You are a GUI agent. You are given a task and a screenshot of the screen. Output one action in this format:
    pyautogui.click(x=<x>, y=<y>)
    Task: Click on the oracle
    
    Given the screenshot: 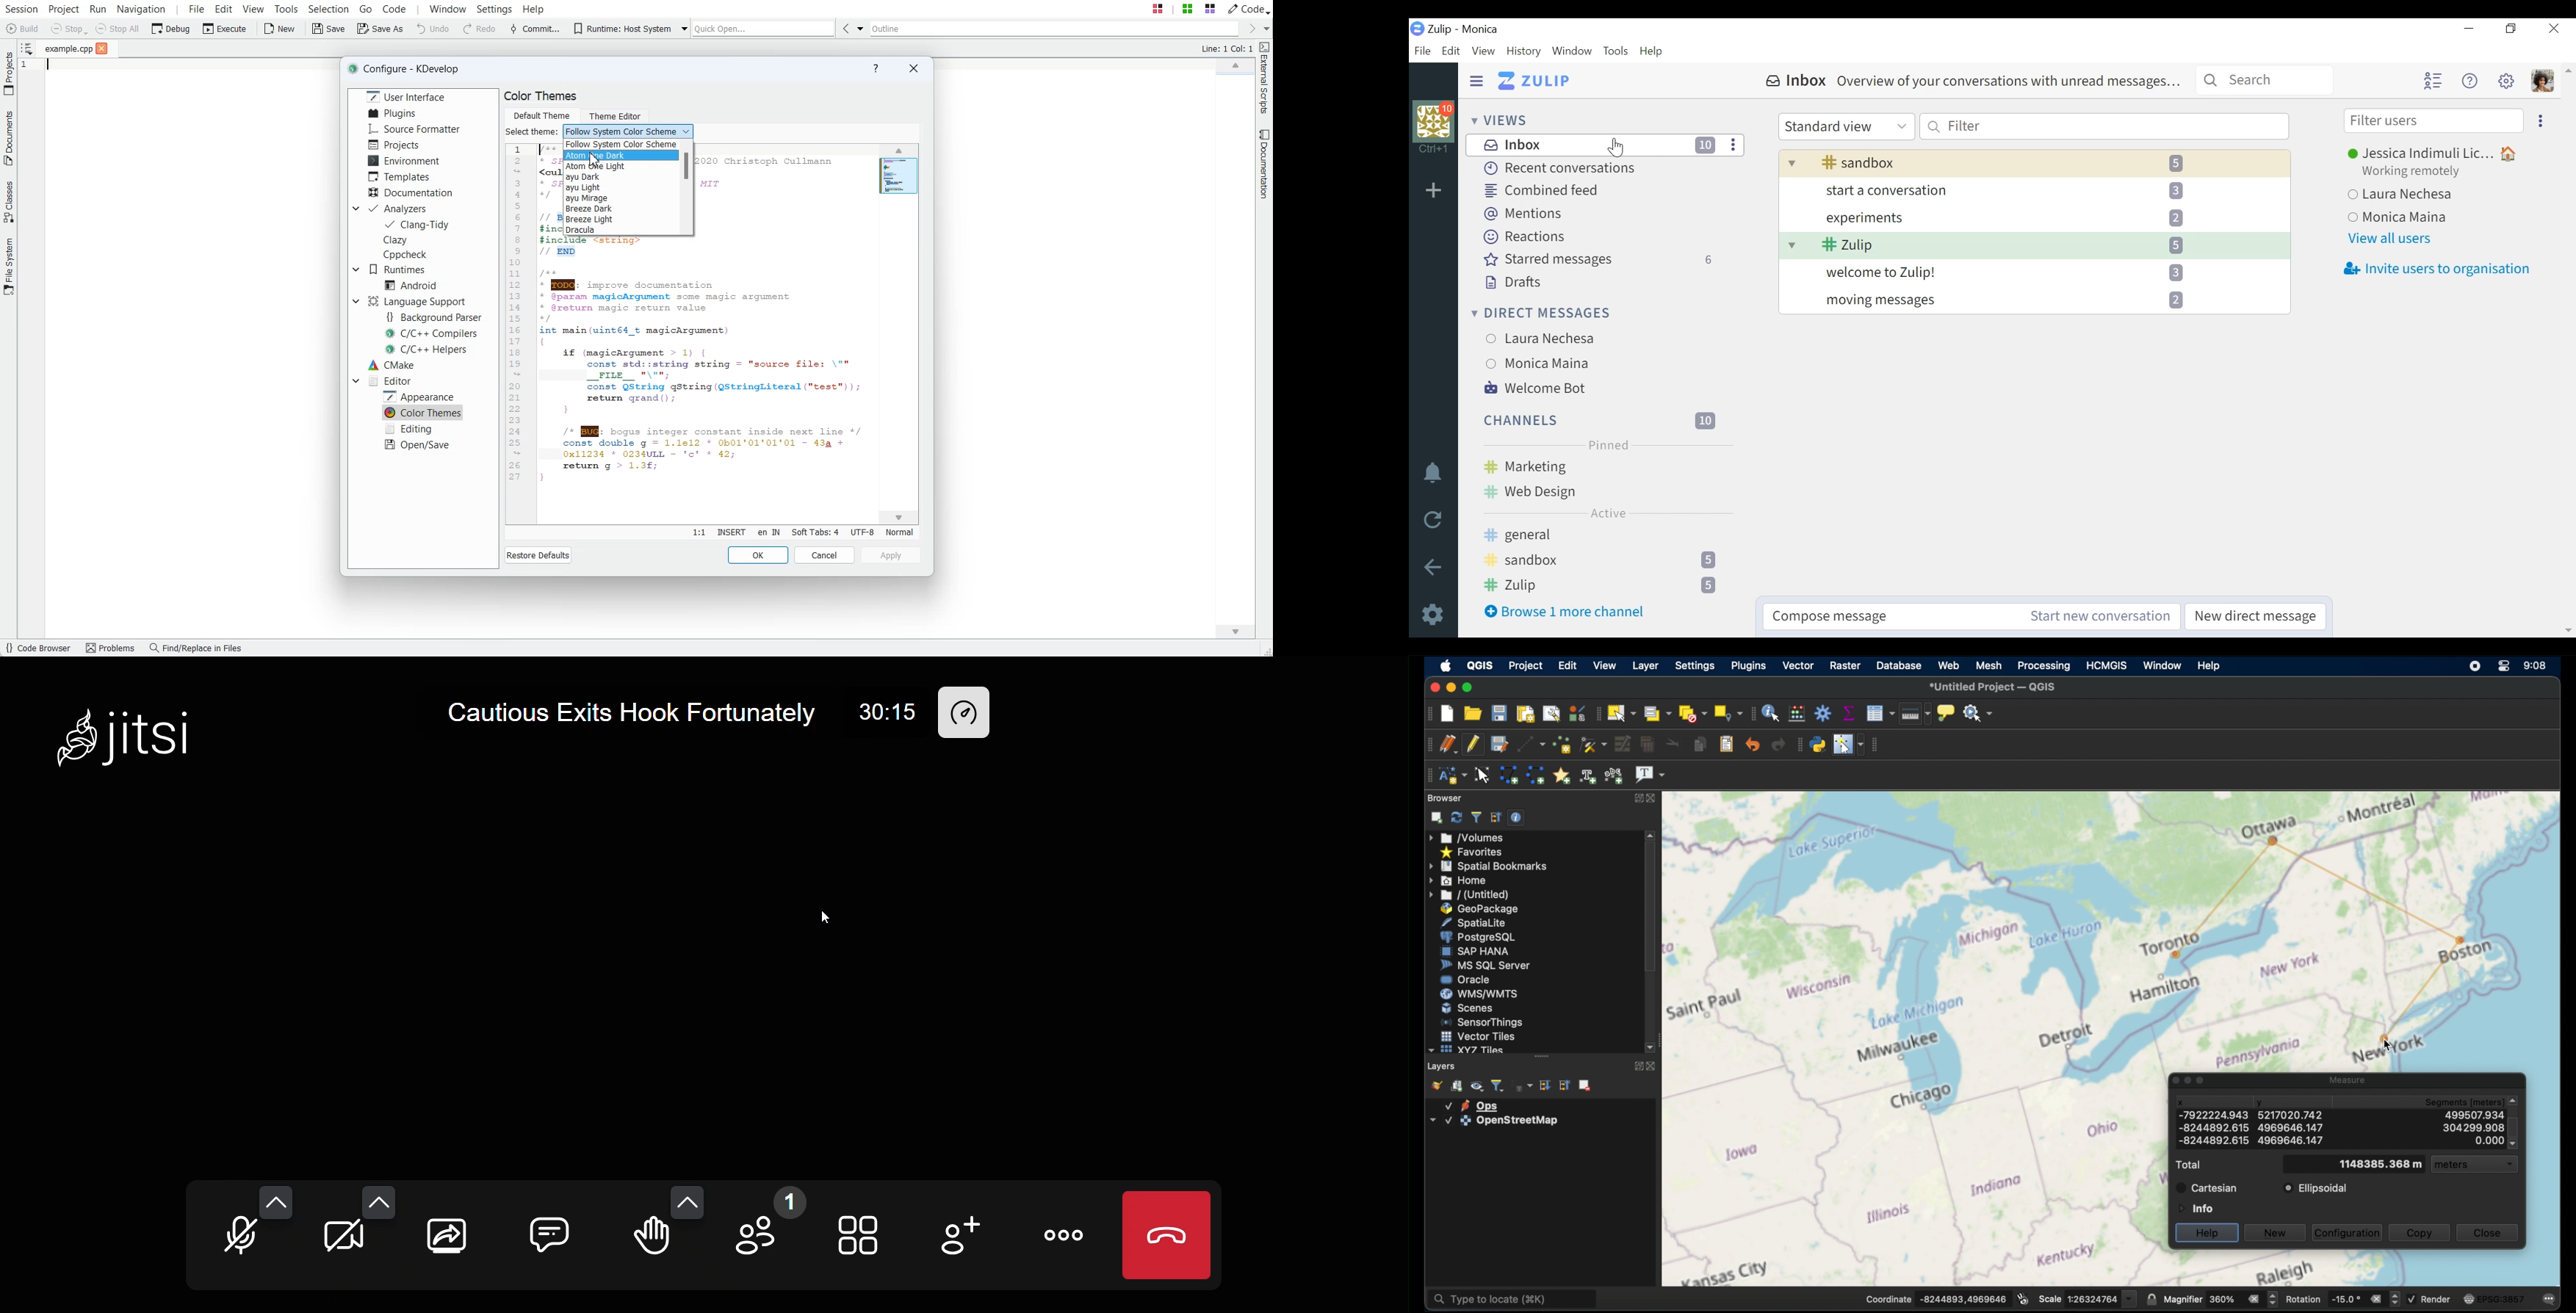 What is the action you would take?
    pyautogui.click(x=1465, y=980)
    